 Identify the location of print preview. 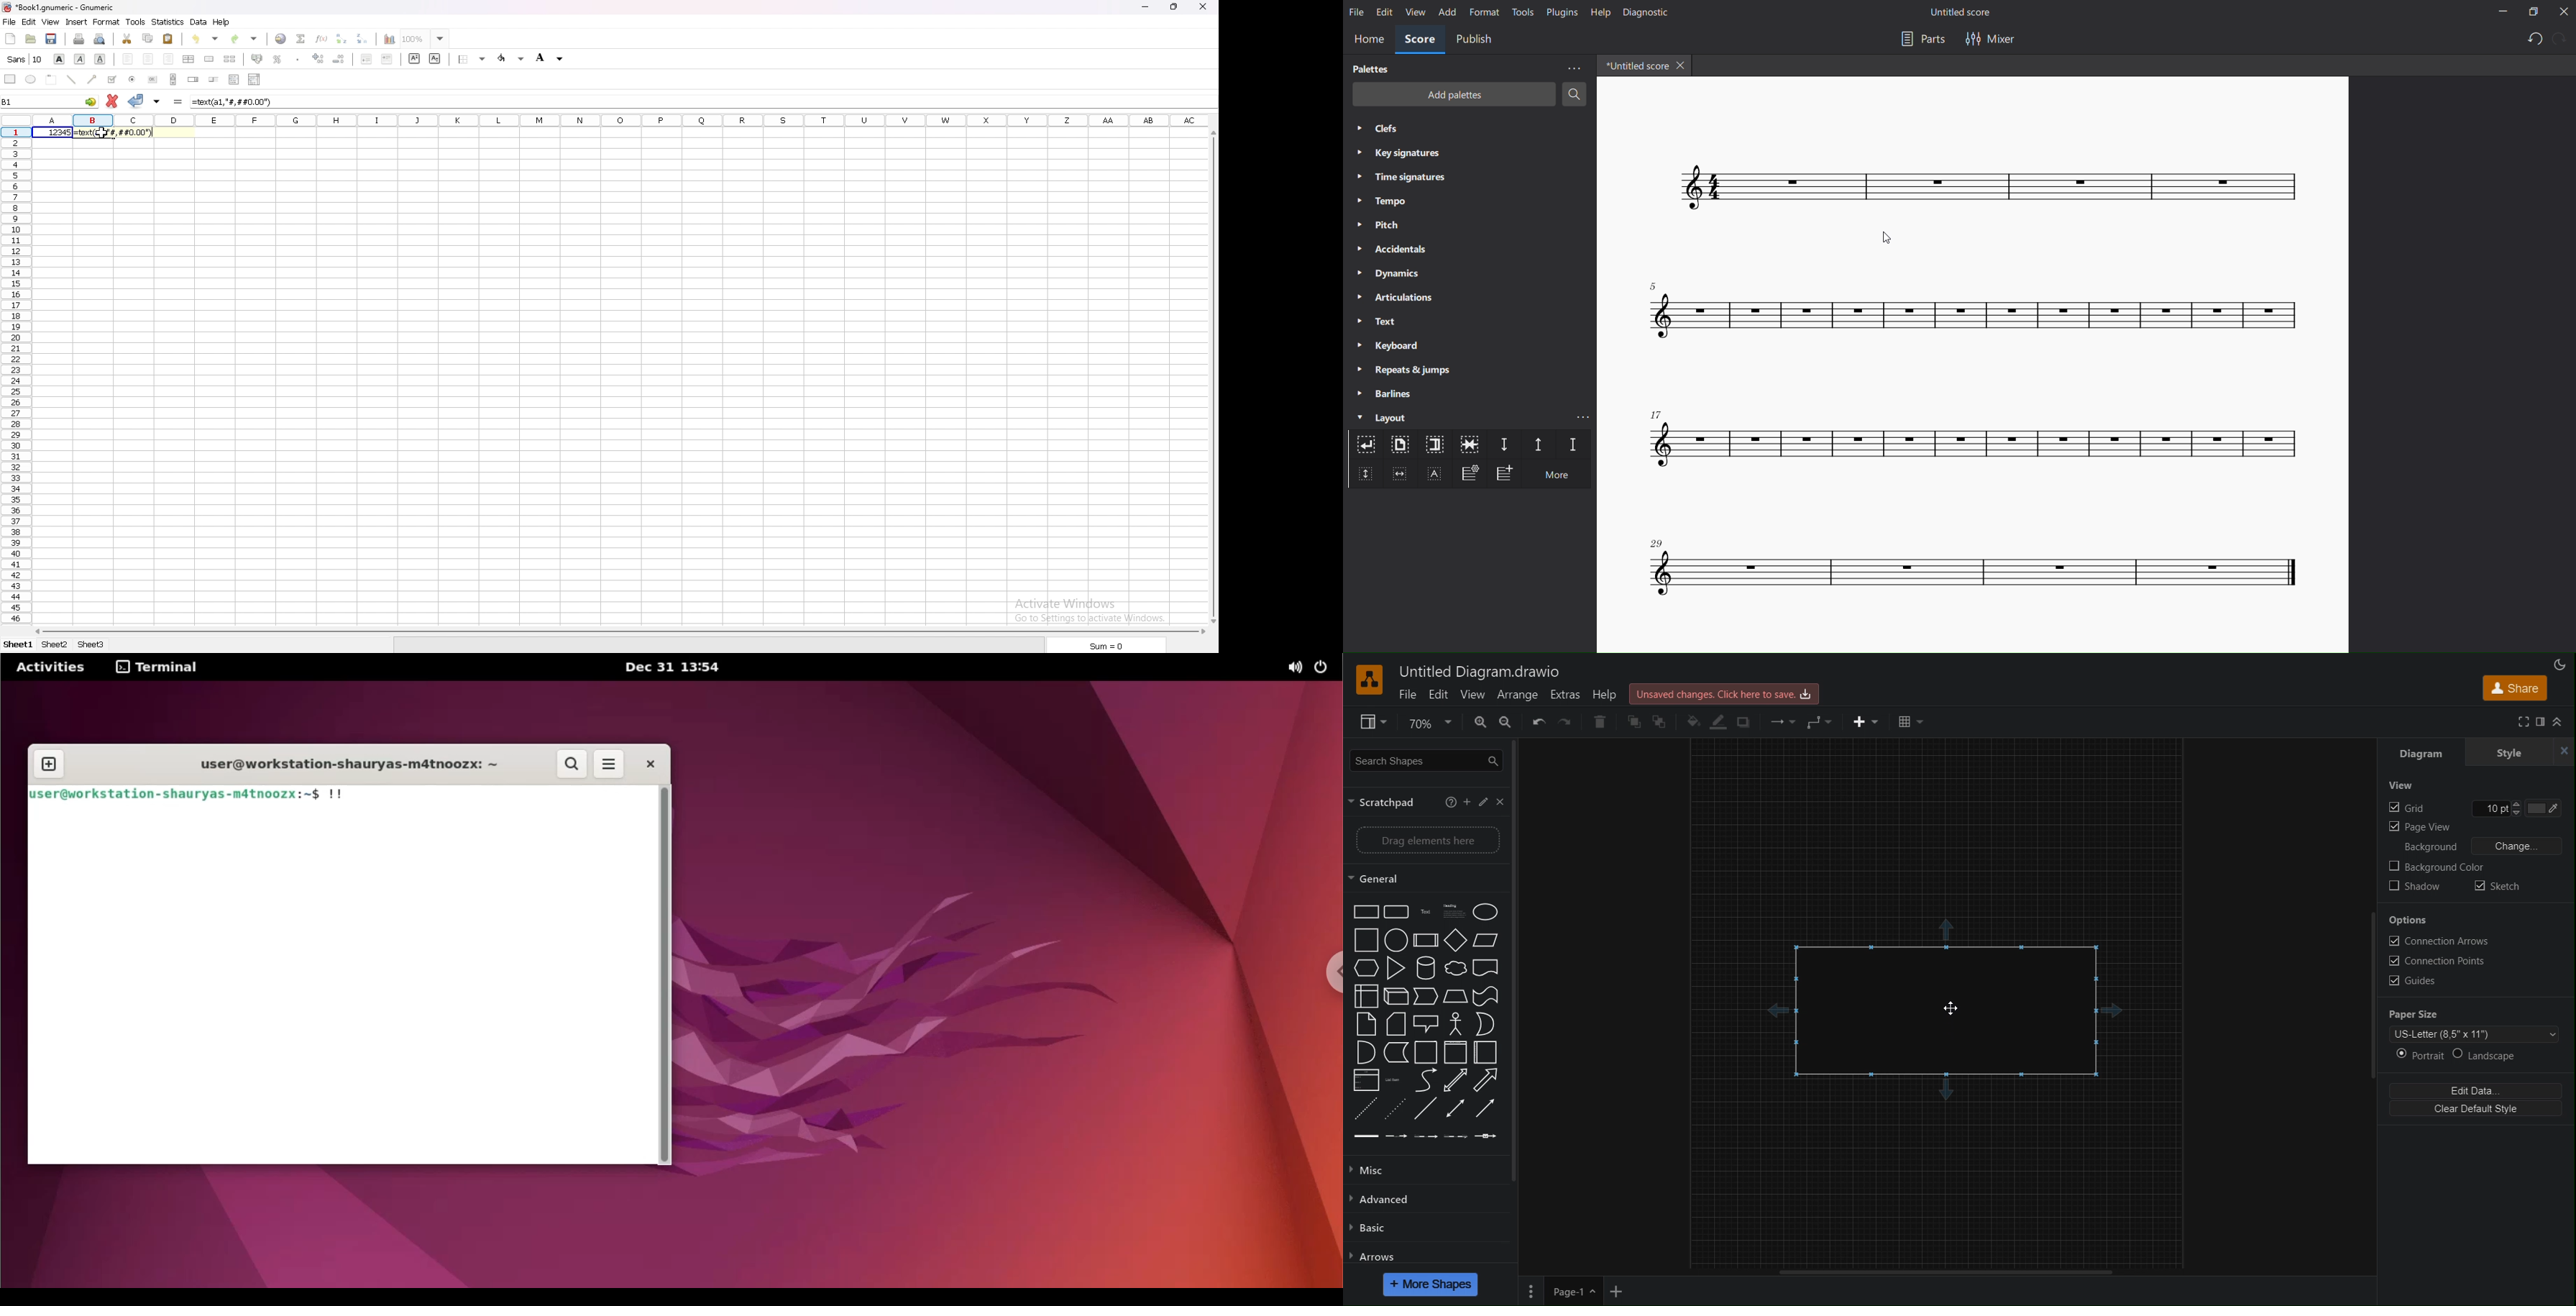
(100, 39).